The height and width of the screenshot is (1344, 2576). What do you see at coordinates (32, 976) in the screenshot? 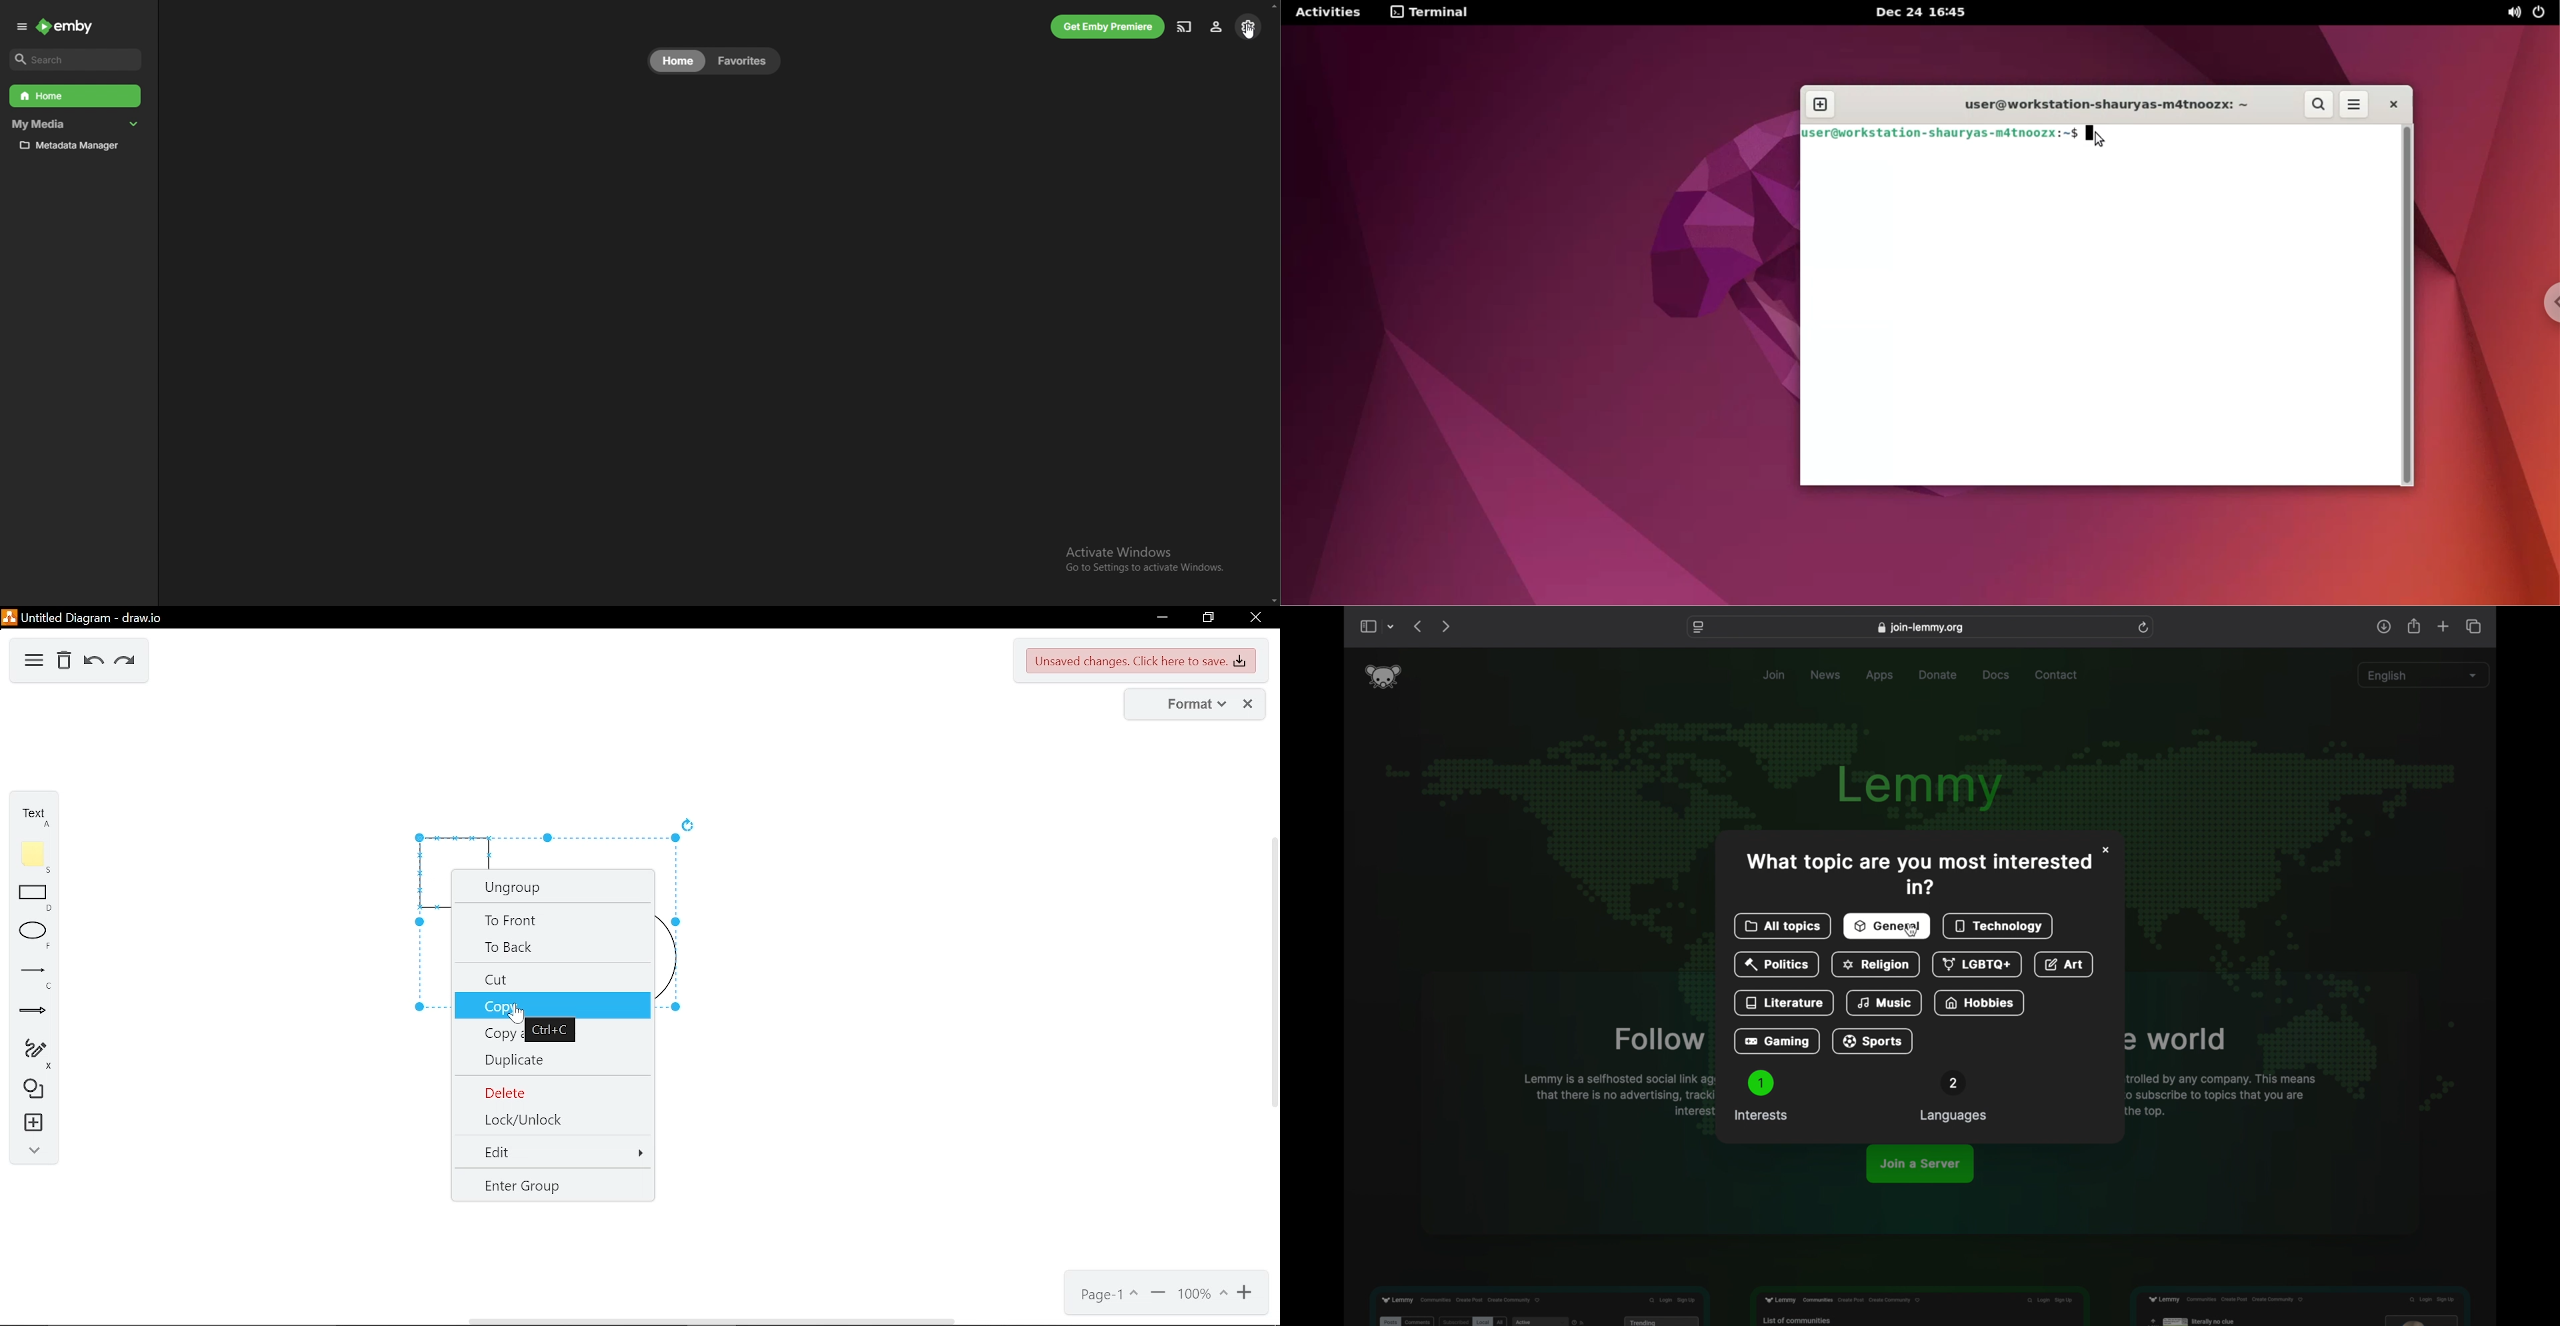
I see `line` at bounding box center [32, 976].